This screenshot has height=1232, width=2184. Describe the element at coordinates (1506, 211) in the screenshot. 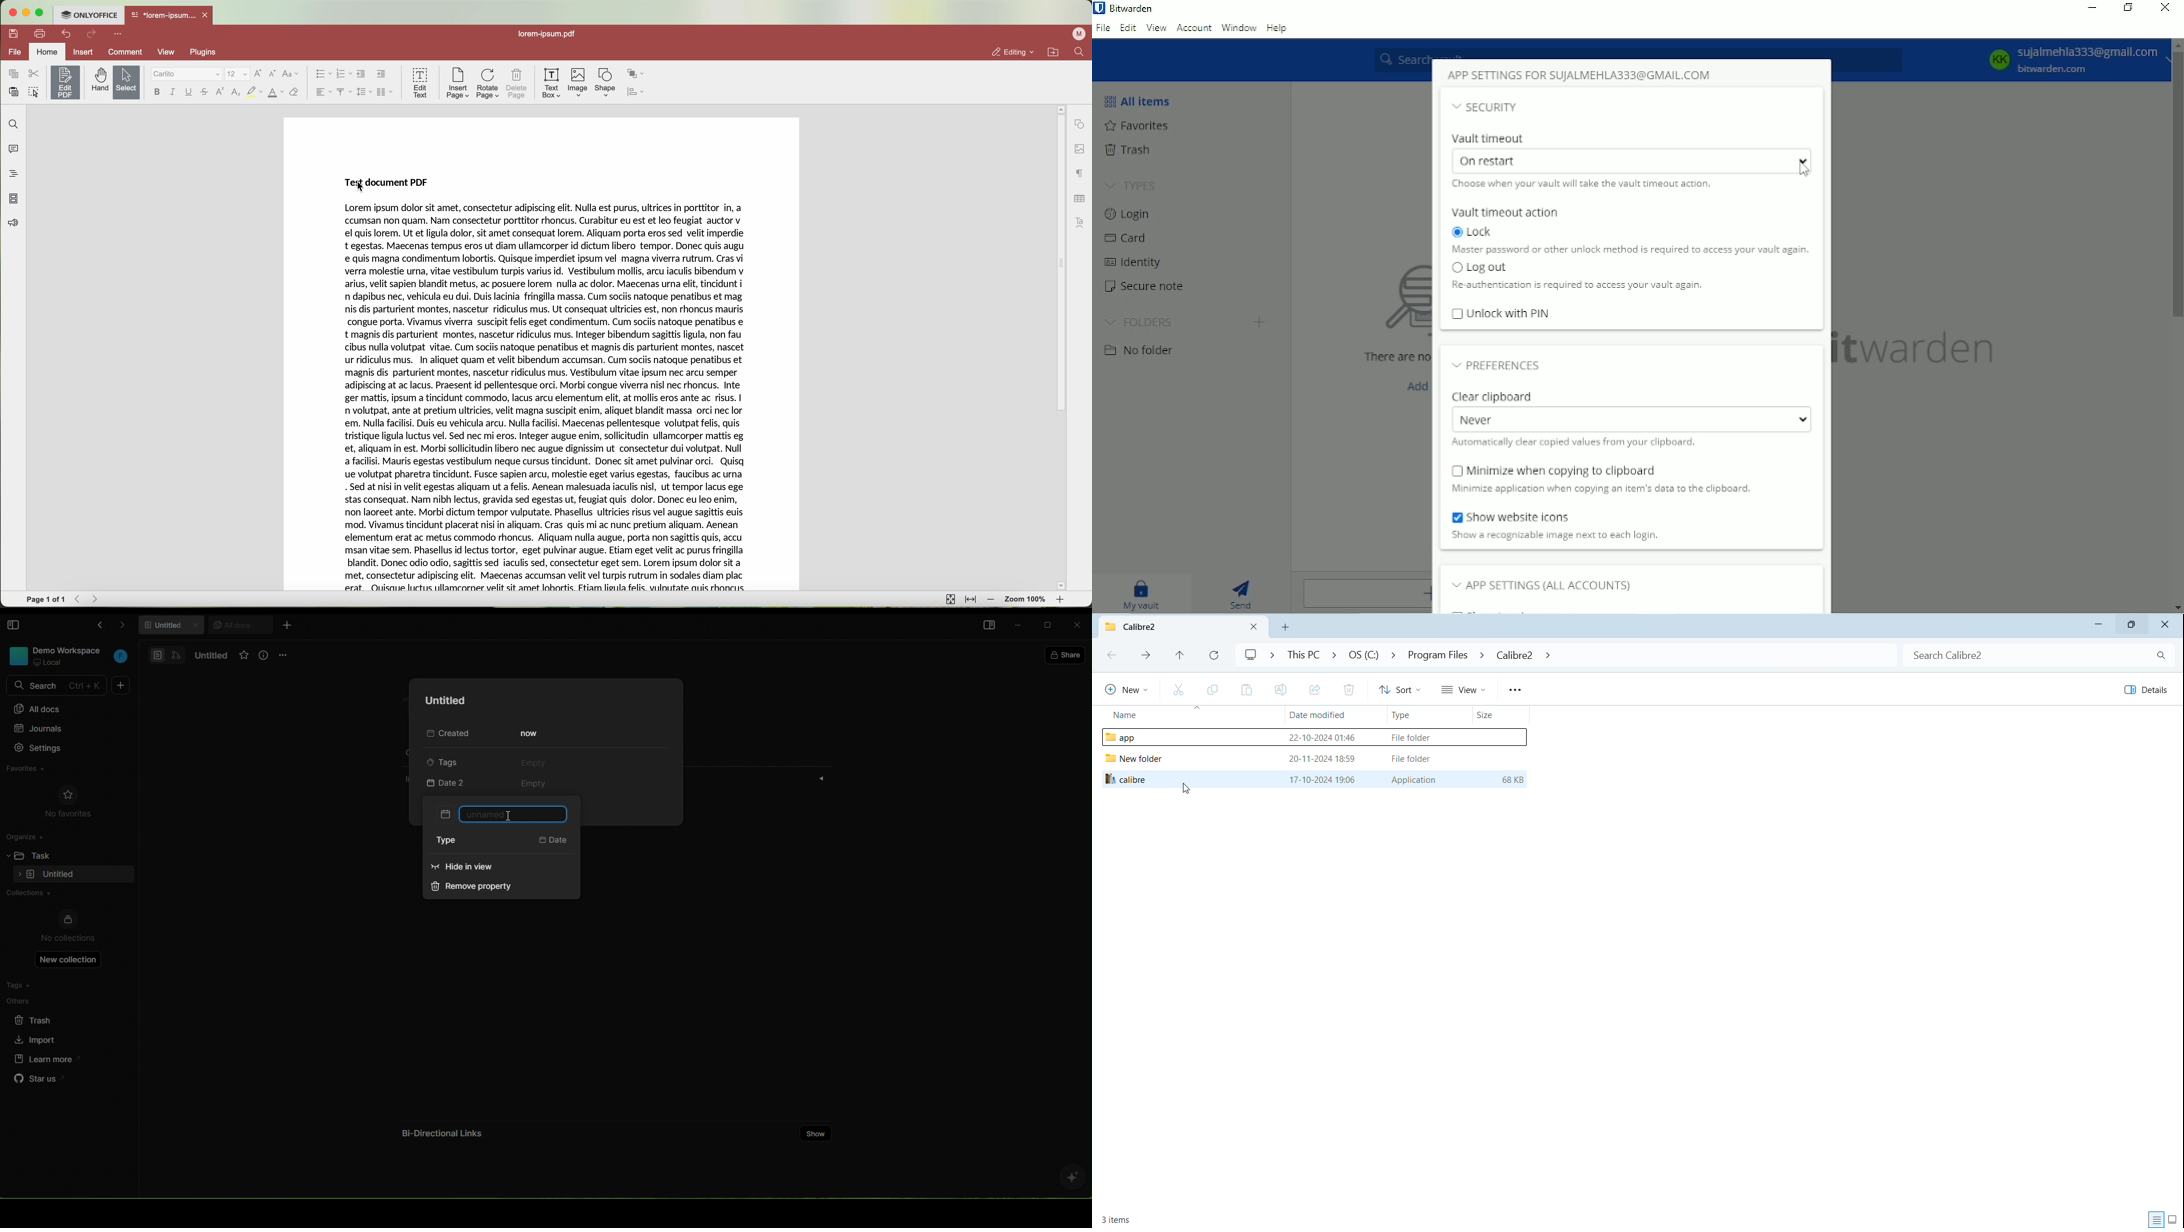

I see `Vault timeout action` at that location.